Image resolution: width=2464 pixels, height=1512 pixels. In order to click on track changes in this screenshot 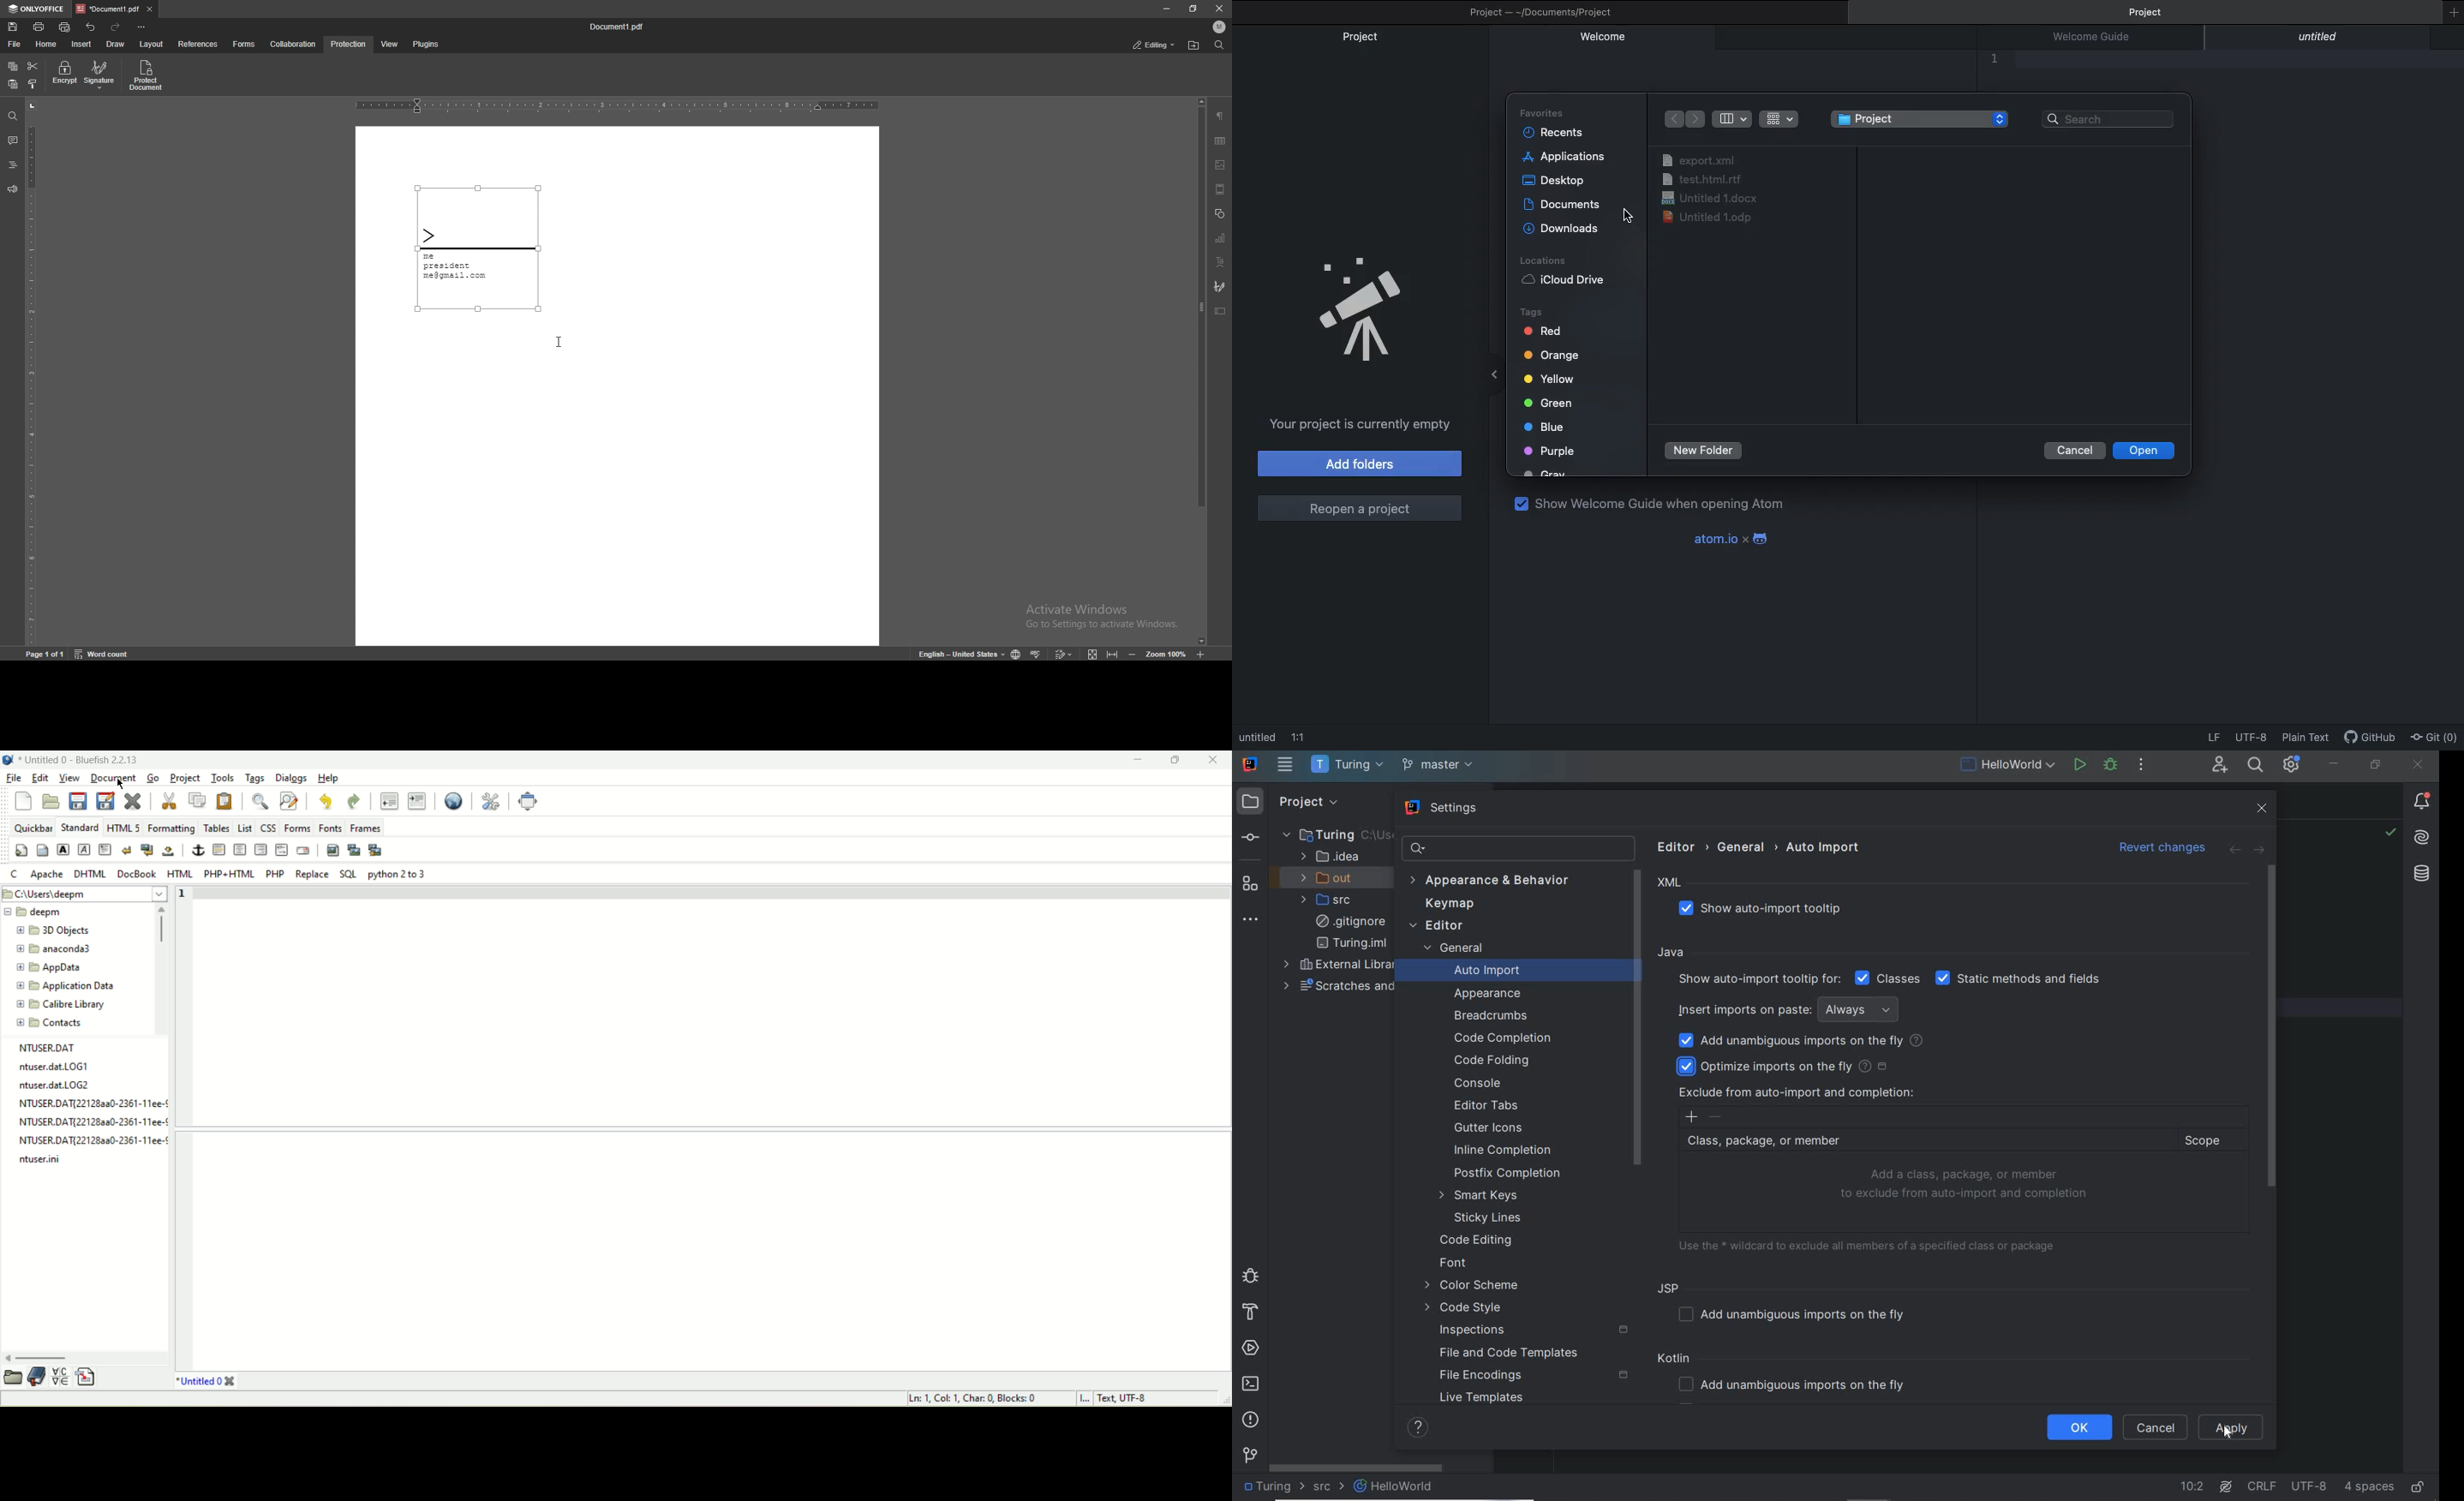, I will do `click(1061, 653)`.